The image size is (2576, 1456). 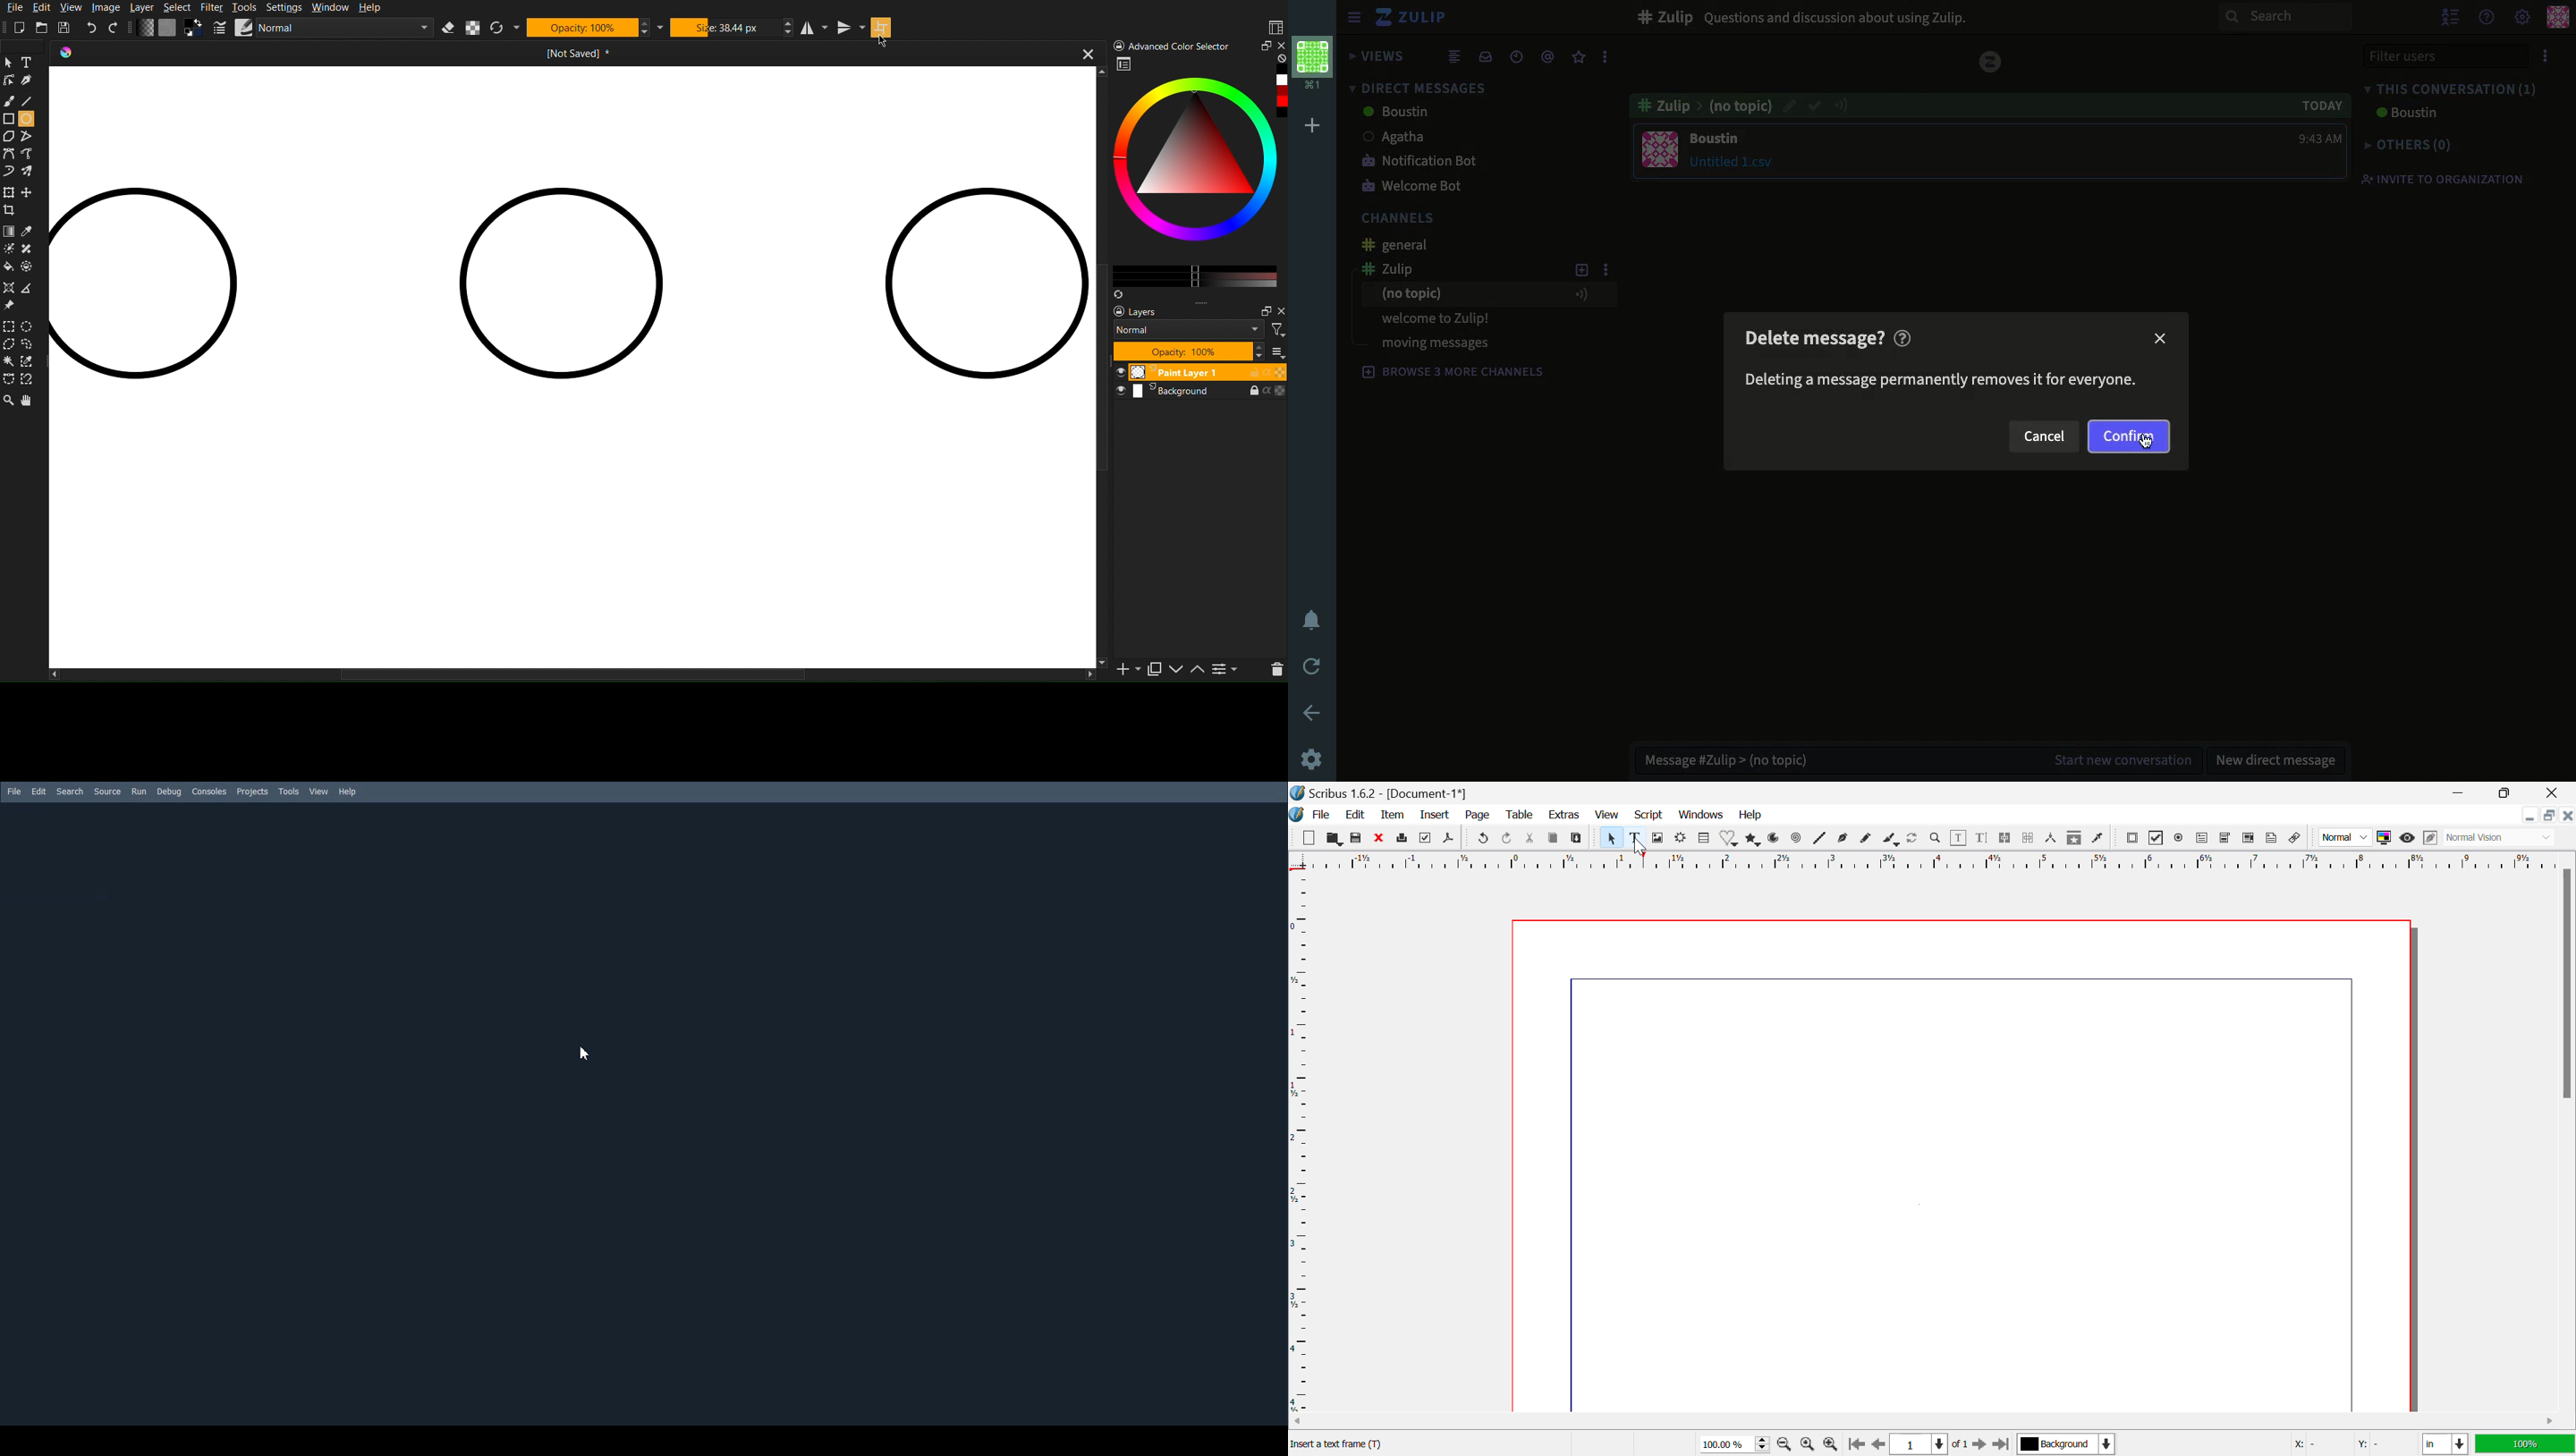 What do you see at coordinates (1425, 18) in the screenshot?
I see `Zulip` at bounding box center [1425, 18].